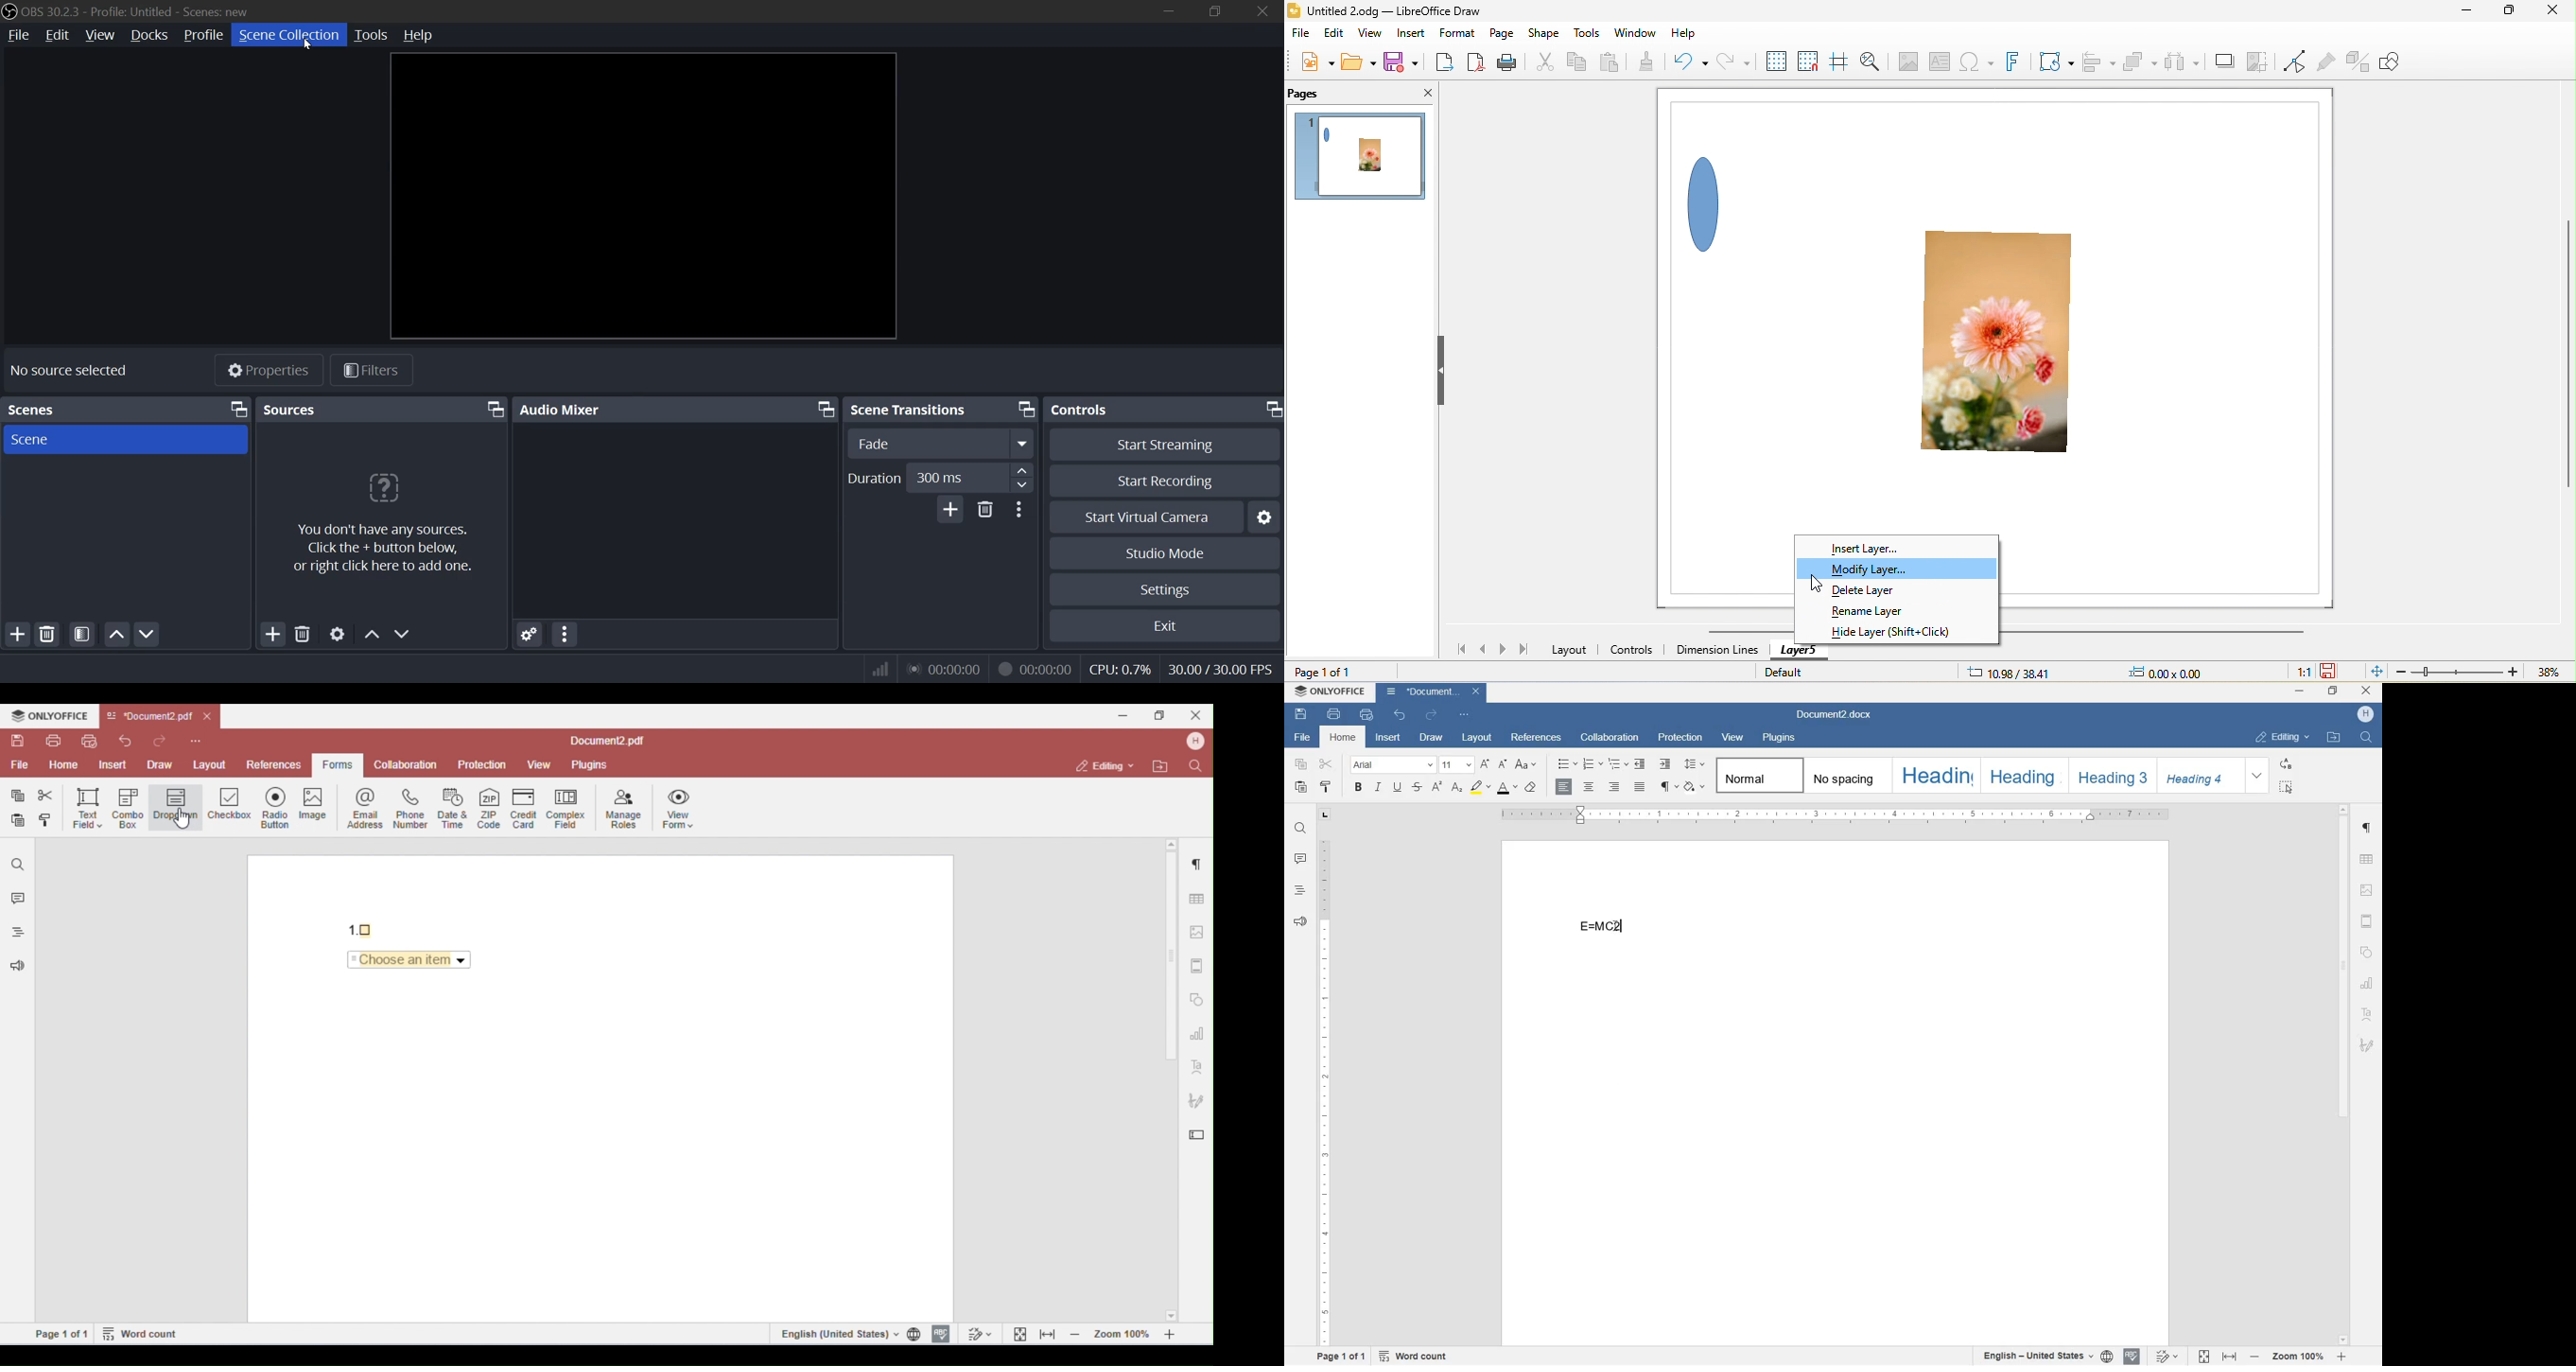 Image resolution: width=2576 pixels, height=1372 pixels. I want to click on editing, so click(2282, 737).